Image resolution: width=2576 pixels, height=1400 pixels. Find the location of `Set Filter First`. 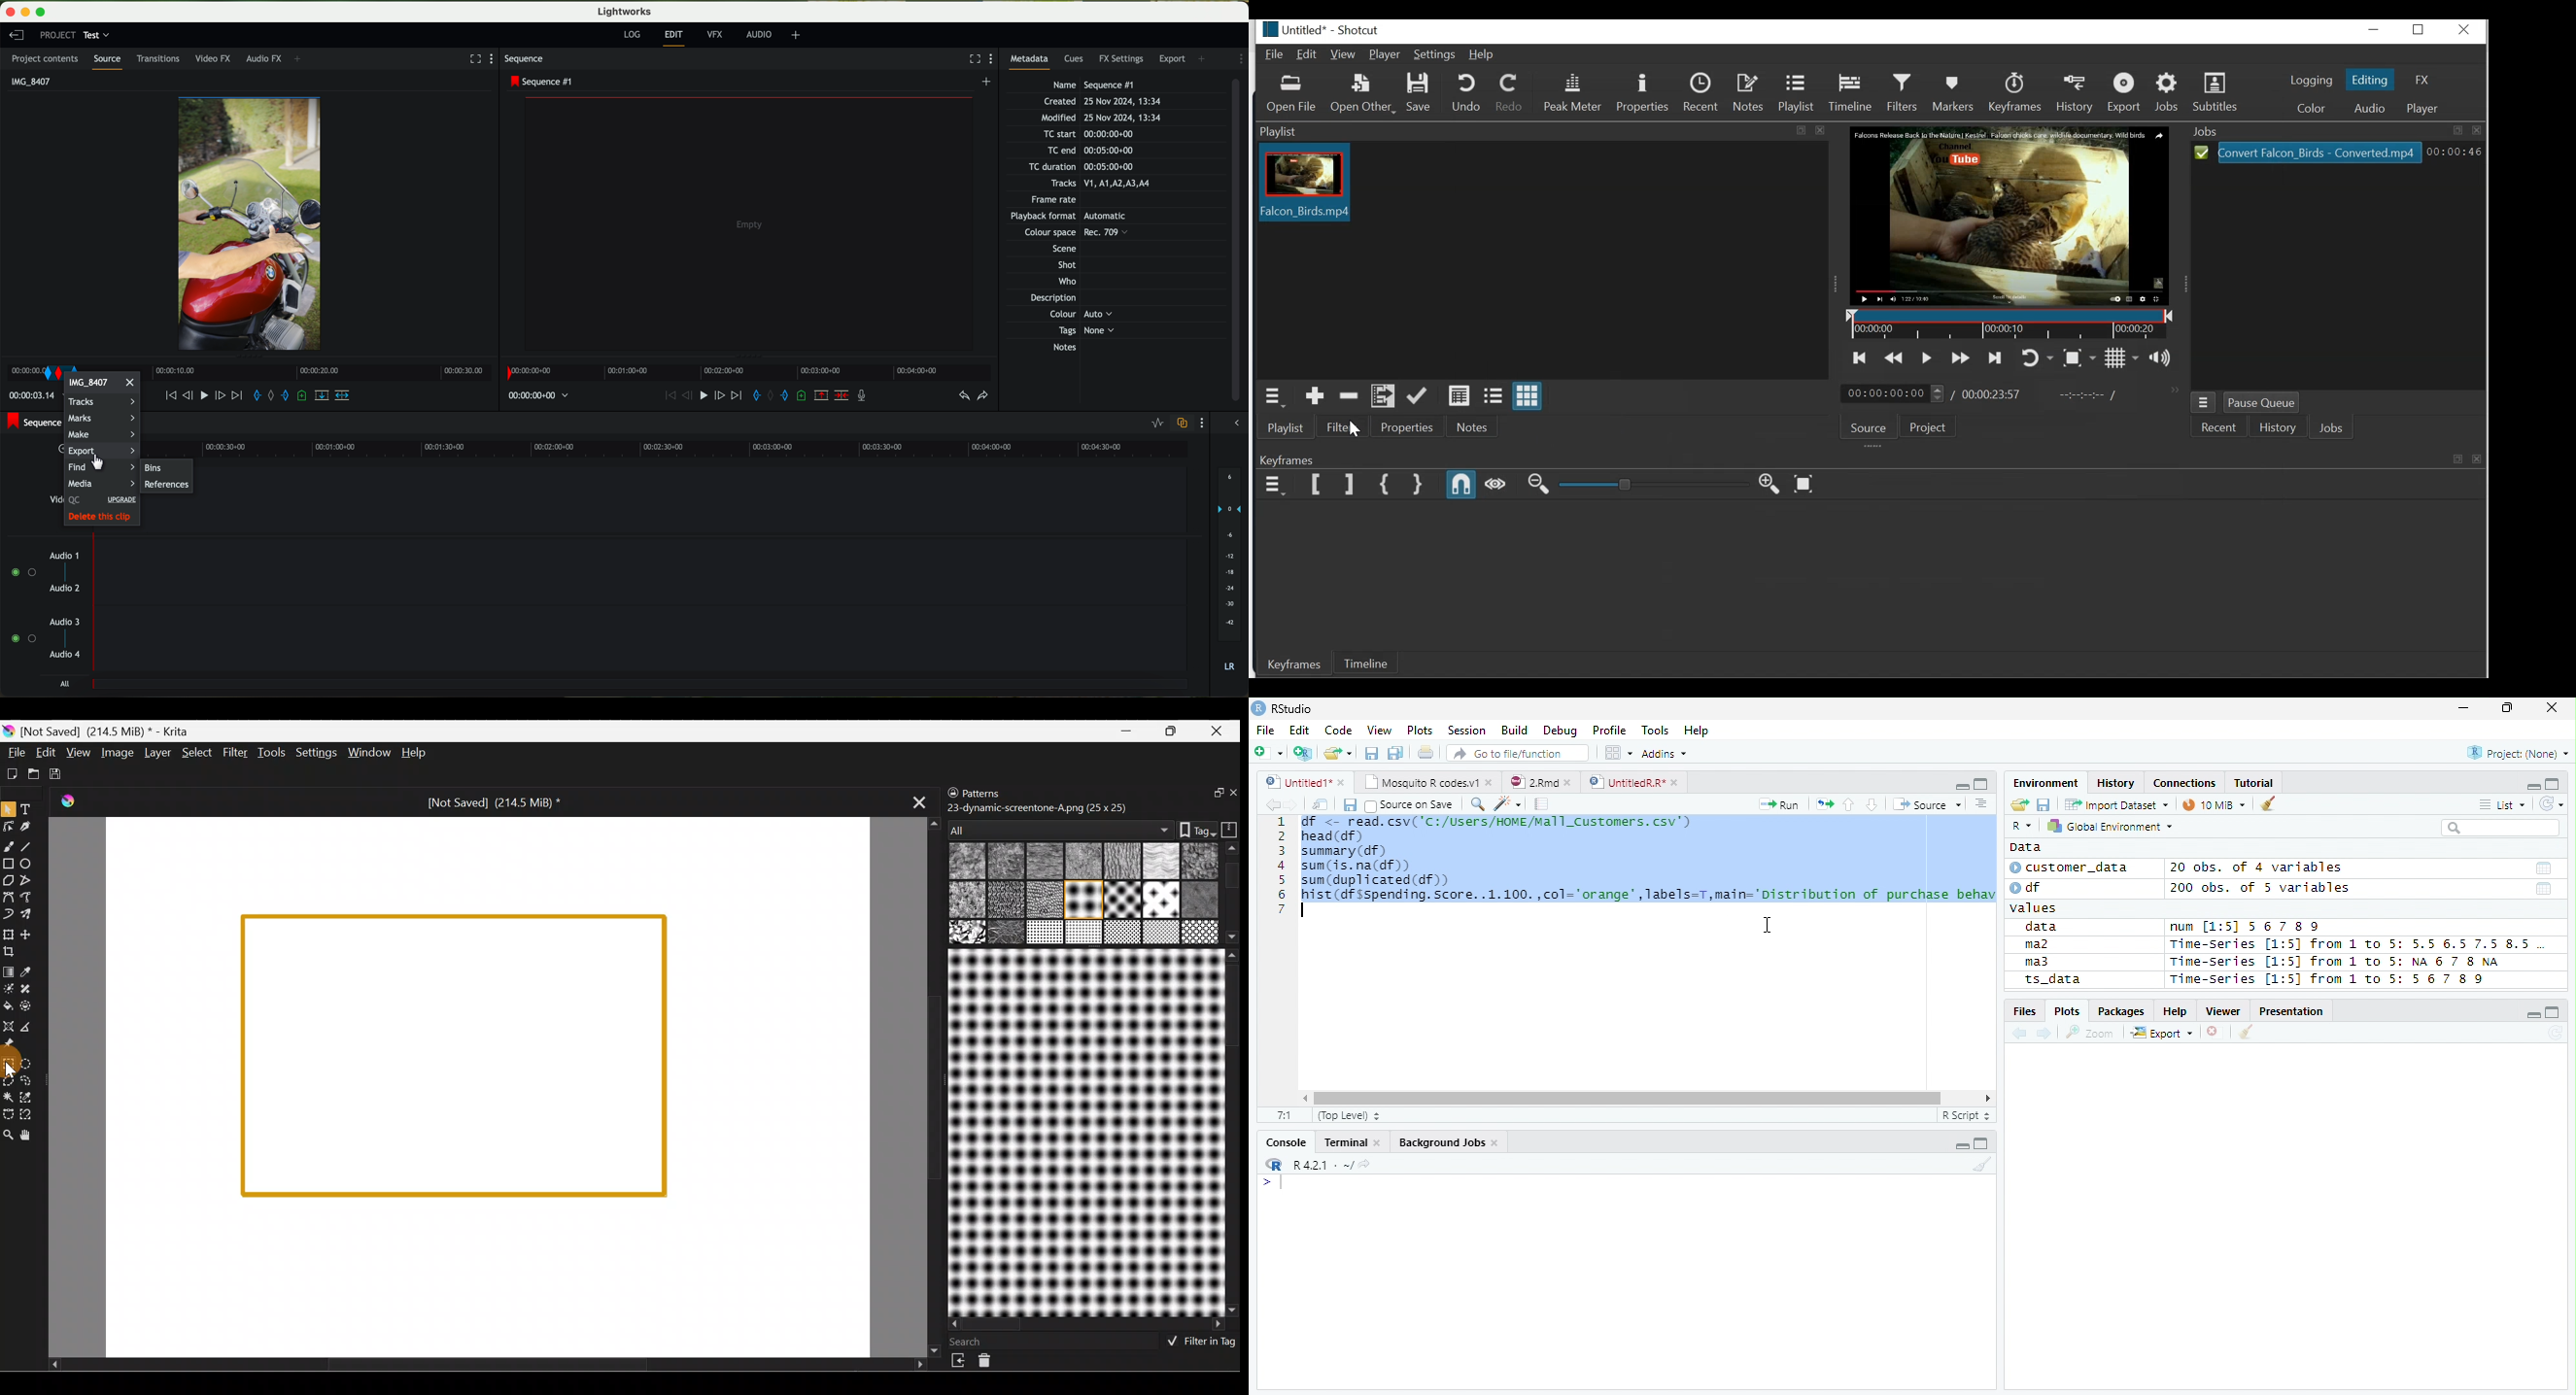

Set Filter First is located at coordinates (1316, 485).